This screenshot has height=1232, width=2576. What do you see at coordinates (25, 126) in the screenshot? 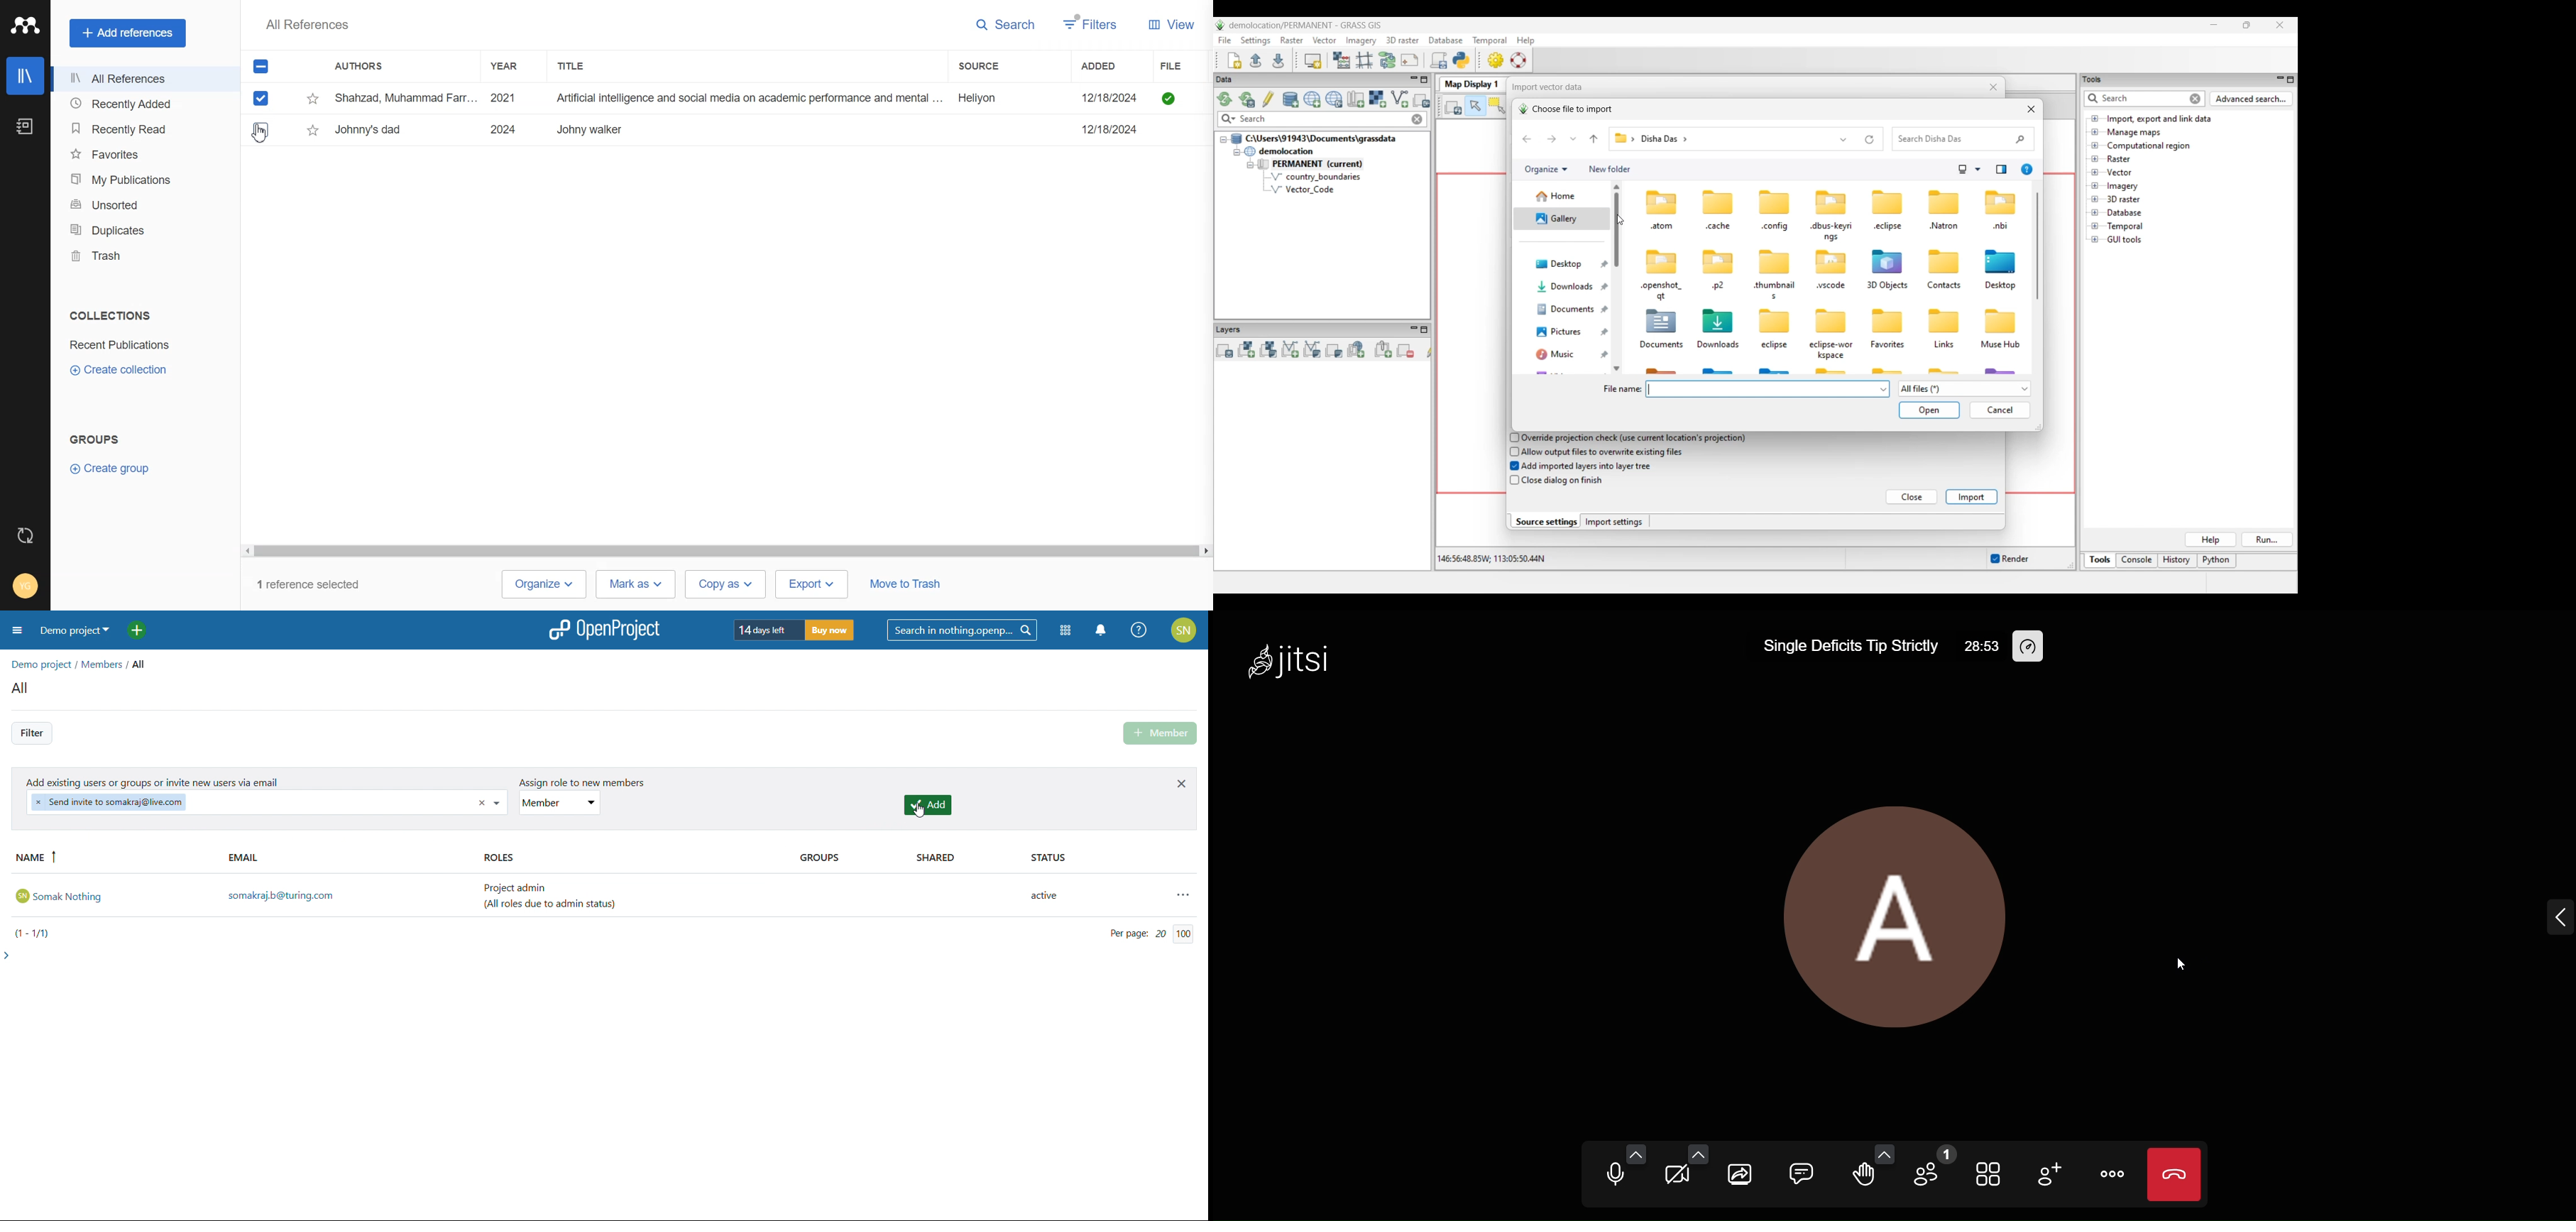
I see `Notebook` at bounding box center [25, 126].